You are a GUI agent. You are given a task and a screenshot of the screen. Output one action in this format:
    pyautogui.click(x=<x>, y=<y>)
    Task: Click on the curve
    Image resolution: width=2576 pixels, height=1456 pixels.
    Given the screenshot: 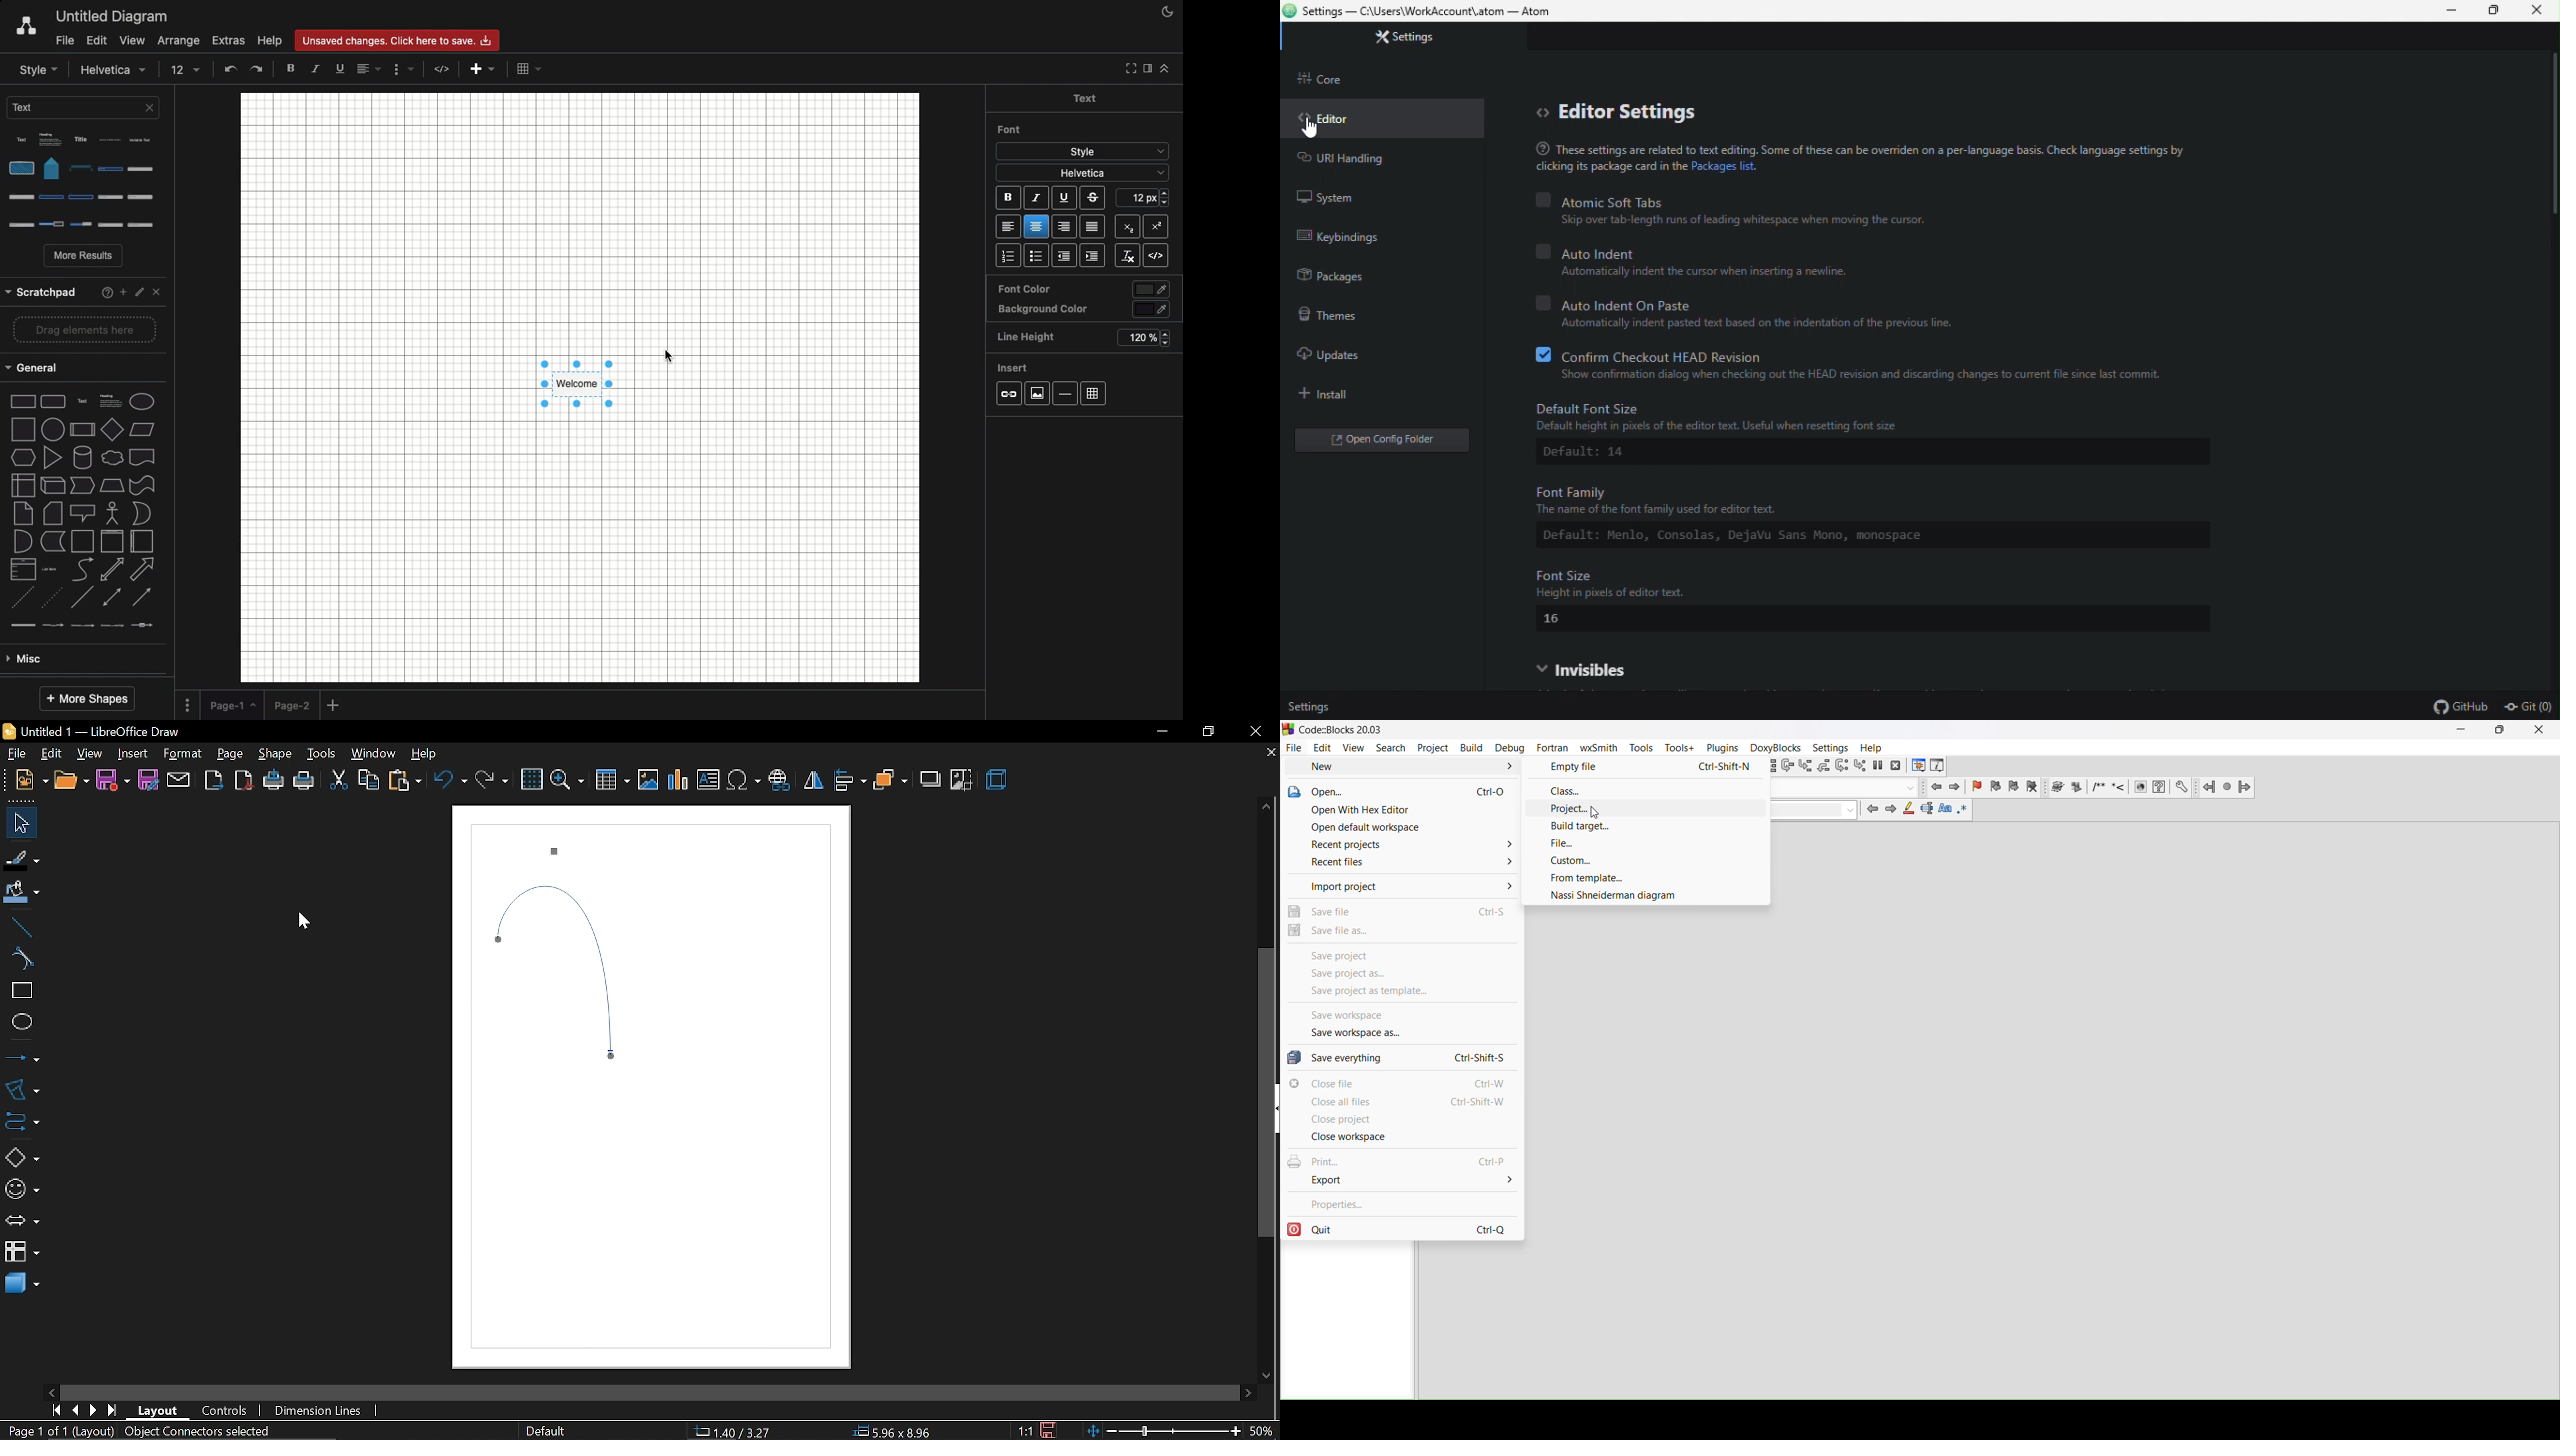 What is the action you would take?
    pyautogui.click(x=20, y=959)
    